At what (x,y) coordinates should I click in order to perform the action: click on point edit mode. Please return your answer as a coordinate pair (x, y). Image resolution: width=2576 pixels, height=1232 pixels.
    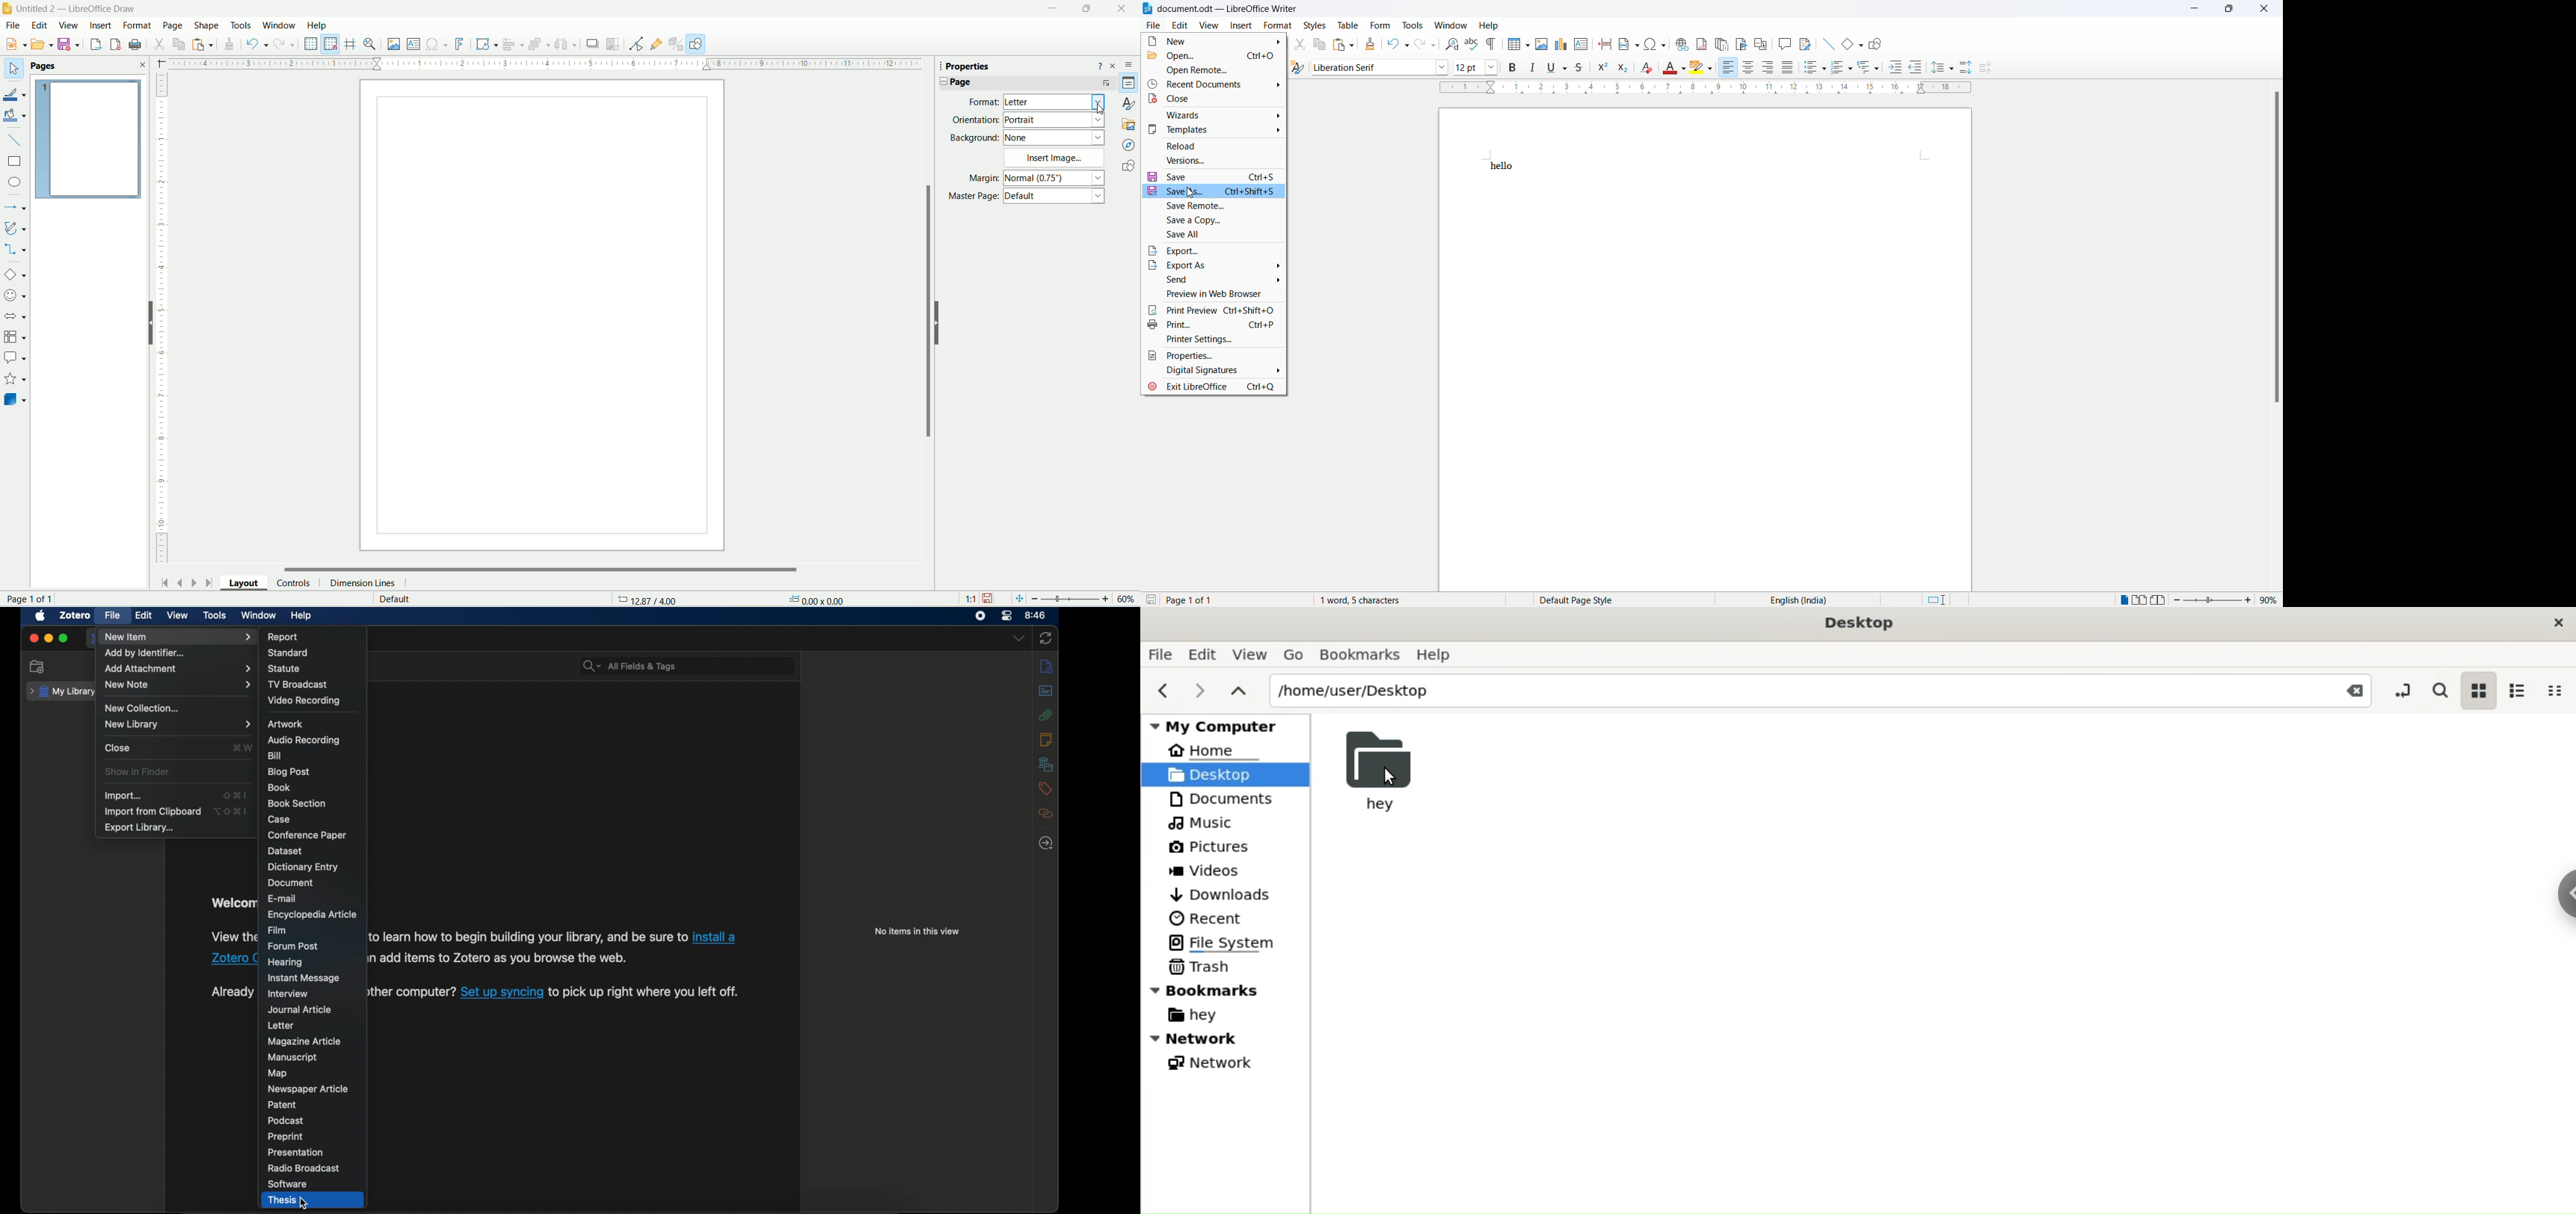
    Looking at the image, I should click on (638, 45).